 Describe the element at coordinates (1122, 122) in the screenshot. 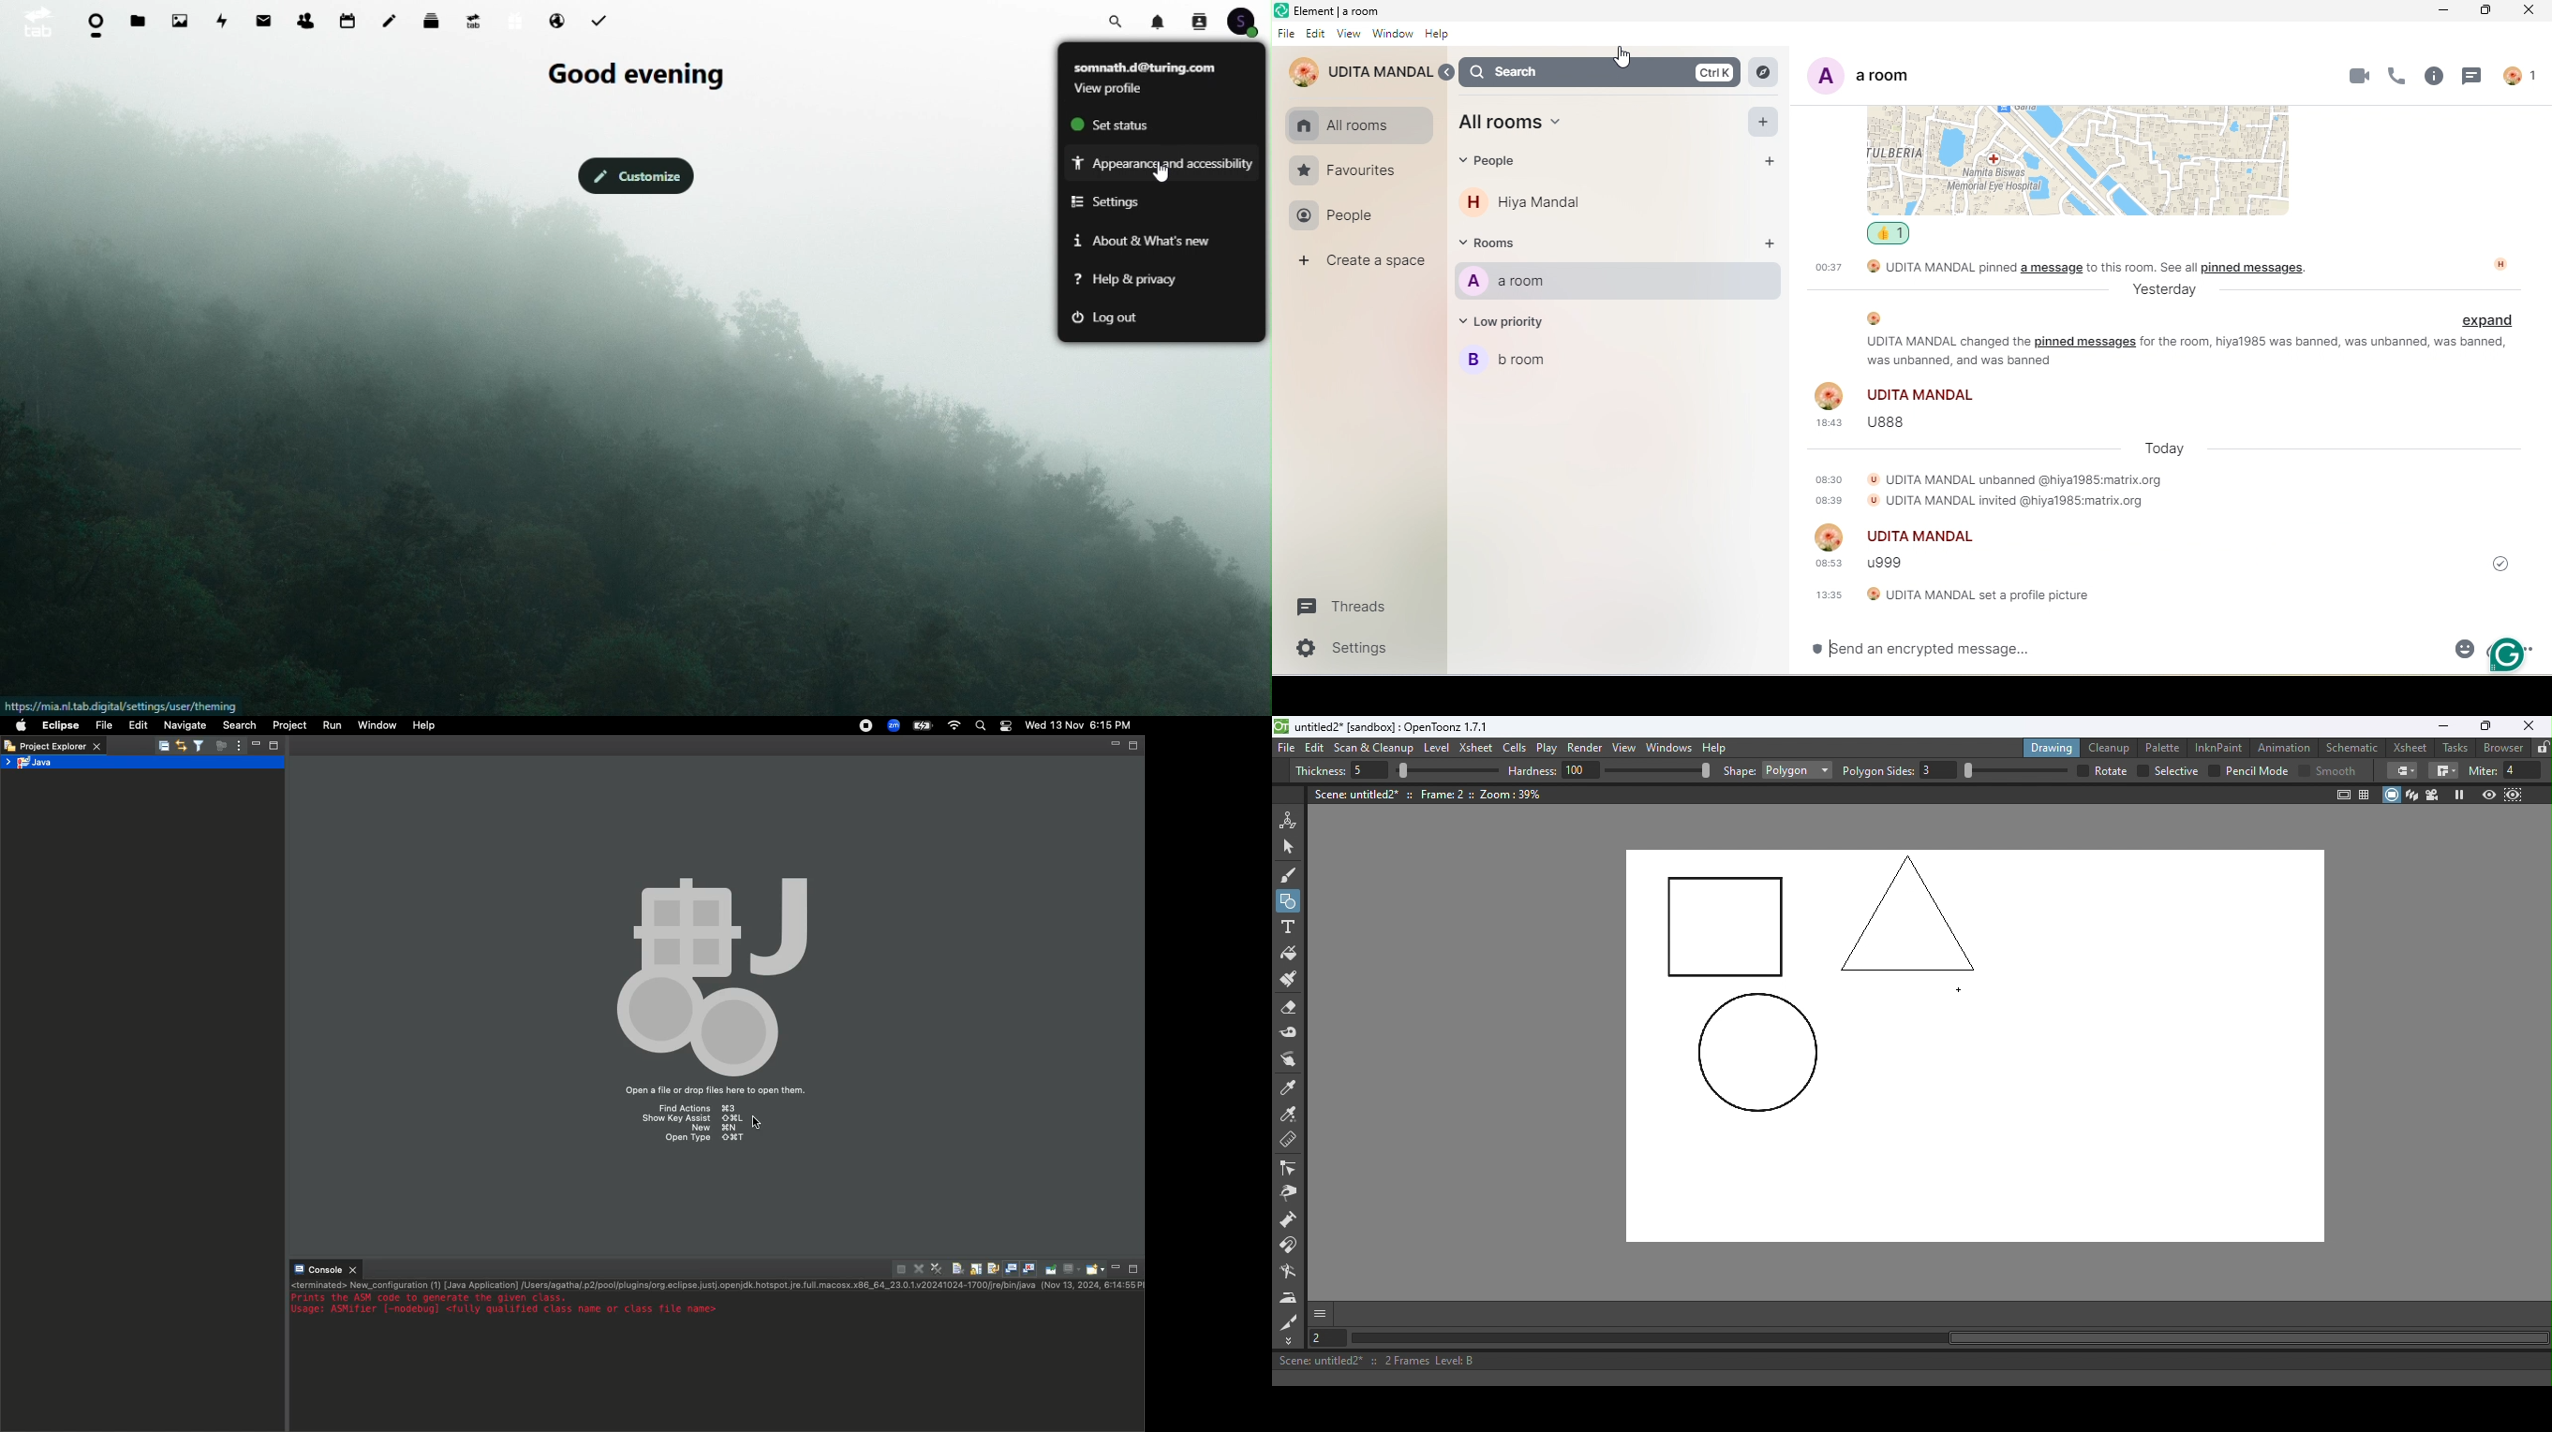

I see `Status` at that location.